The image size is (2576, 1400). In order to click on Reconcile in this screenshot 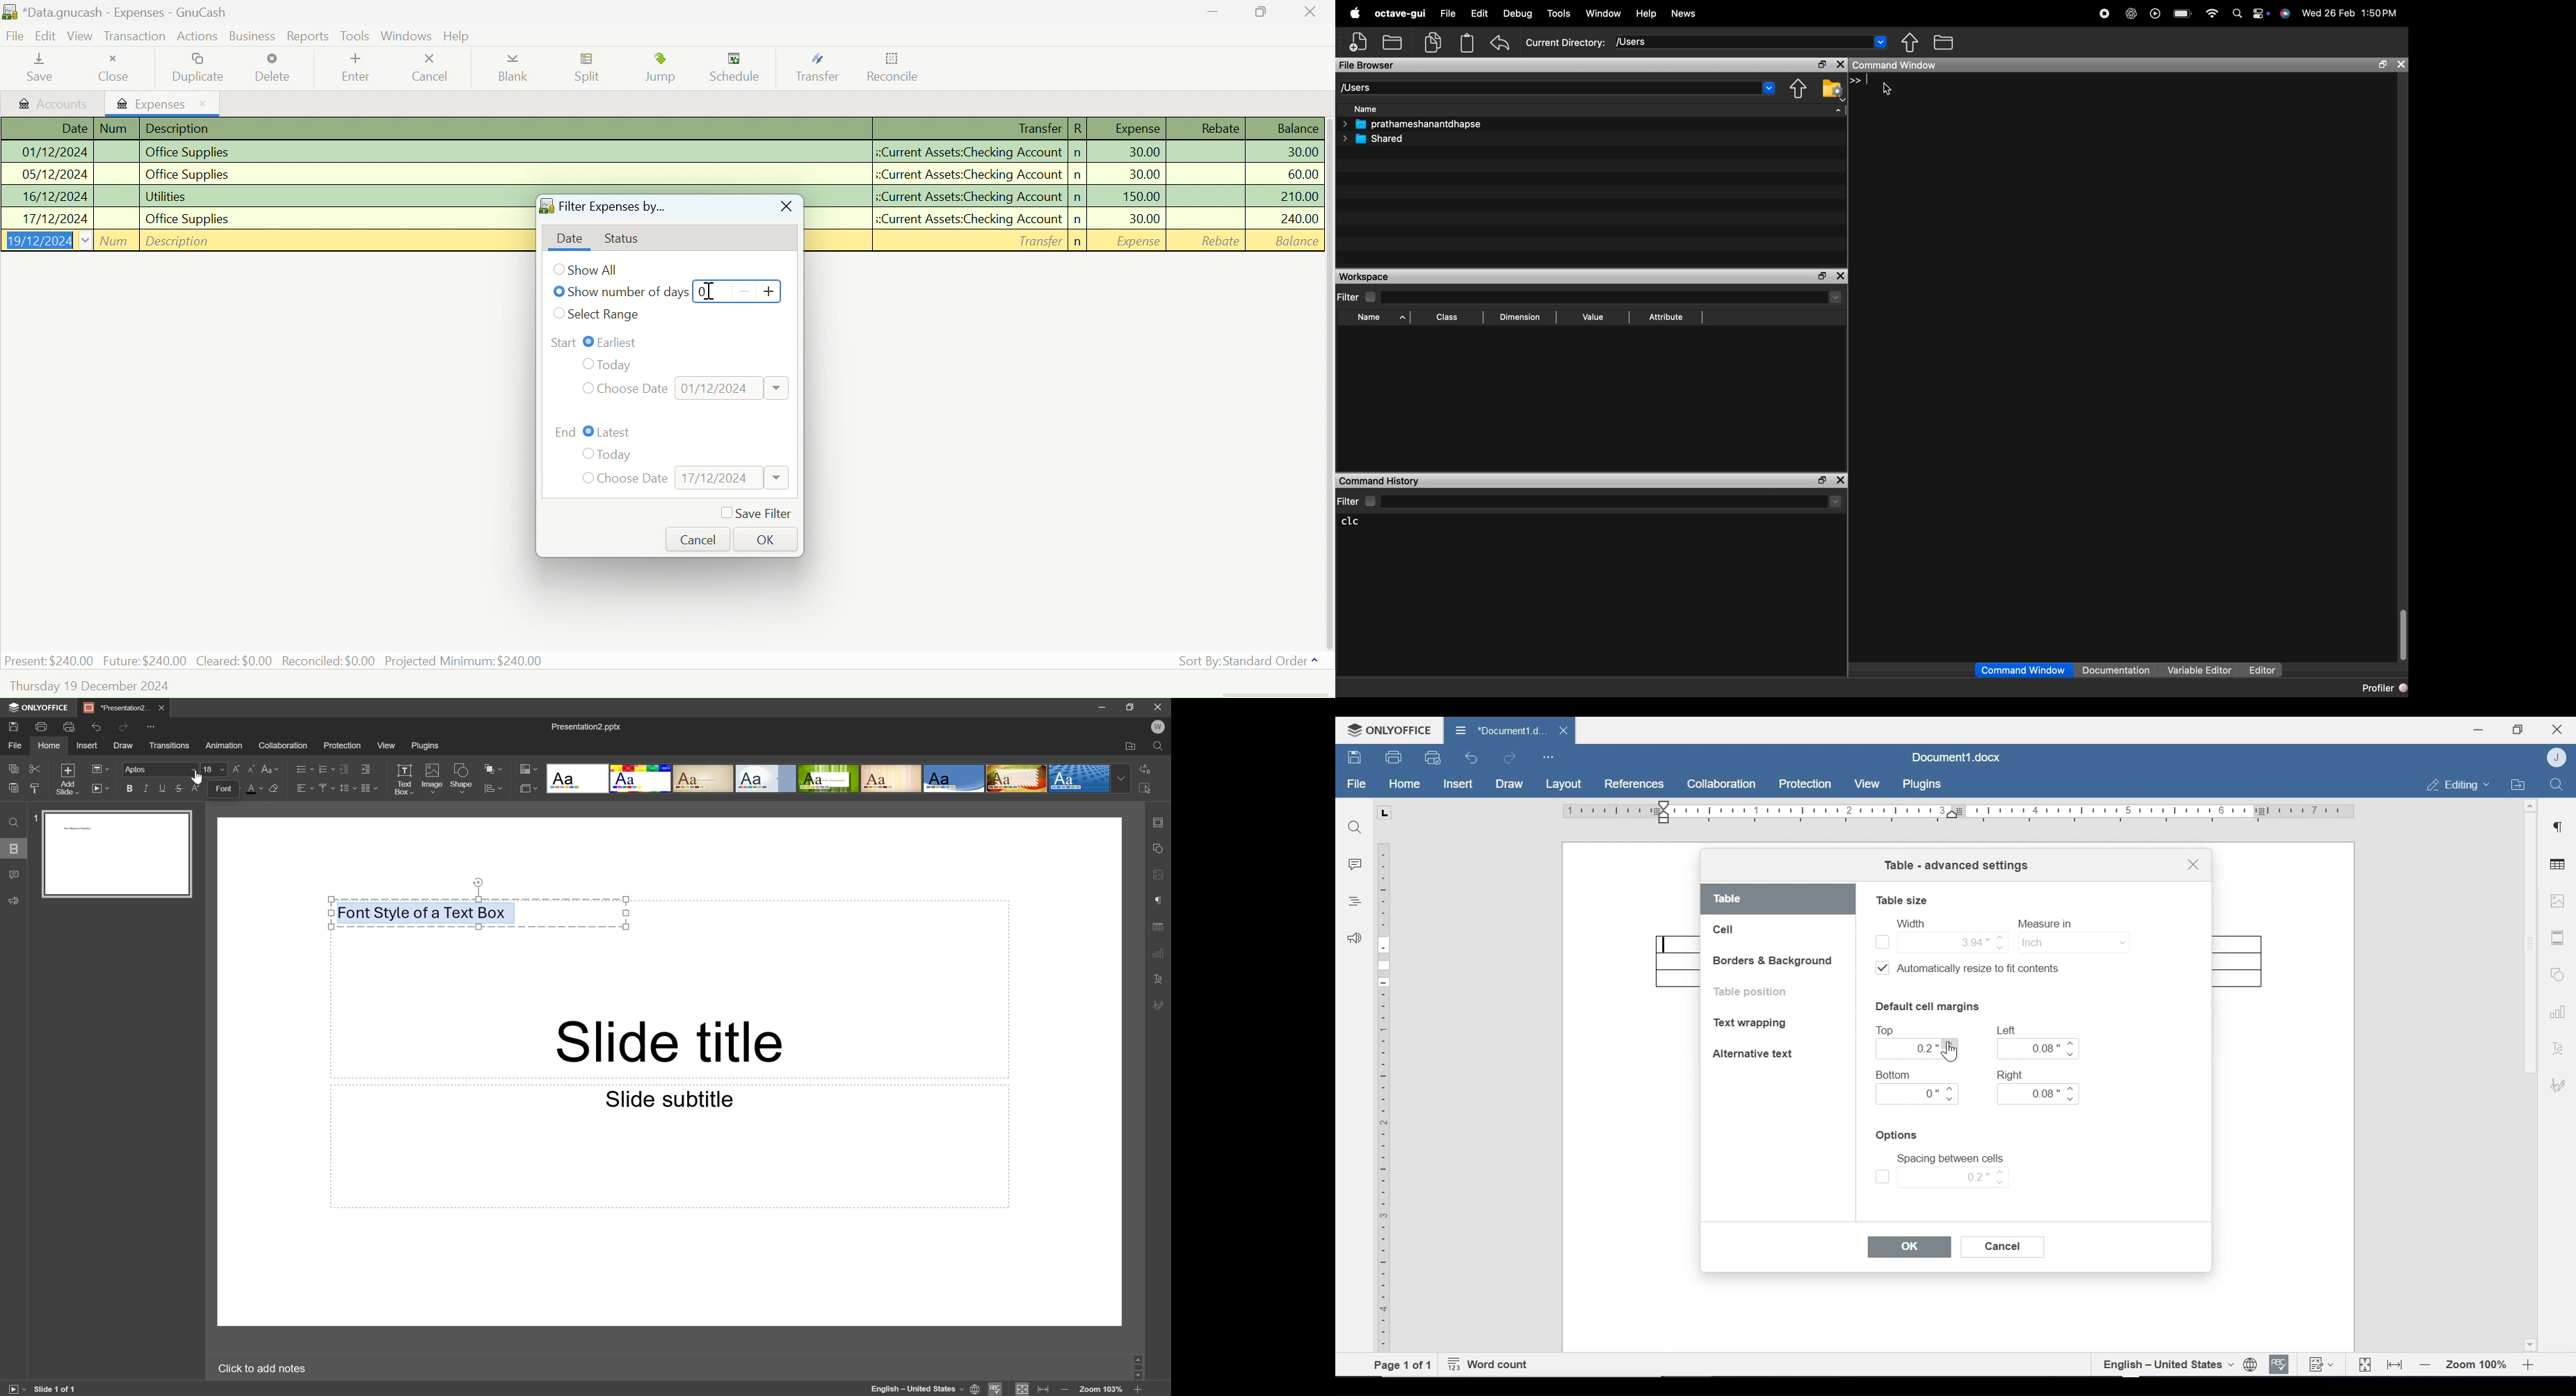, I will do `click(894, 70)`.